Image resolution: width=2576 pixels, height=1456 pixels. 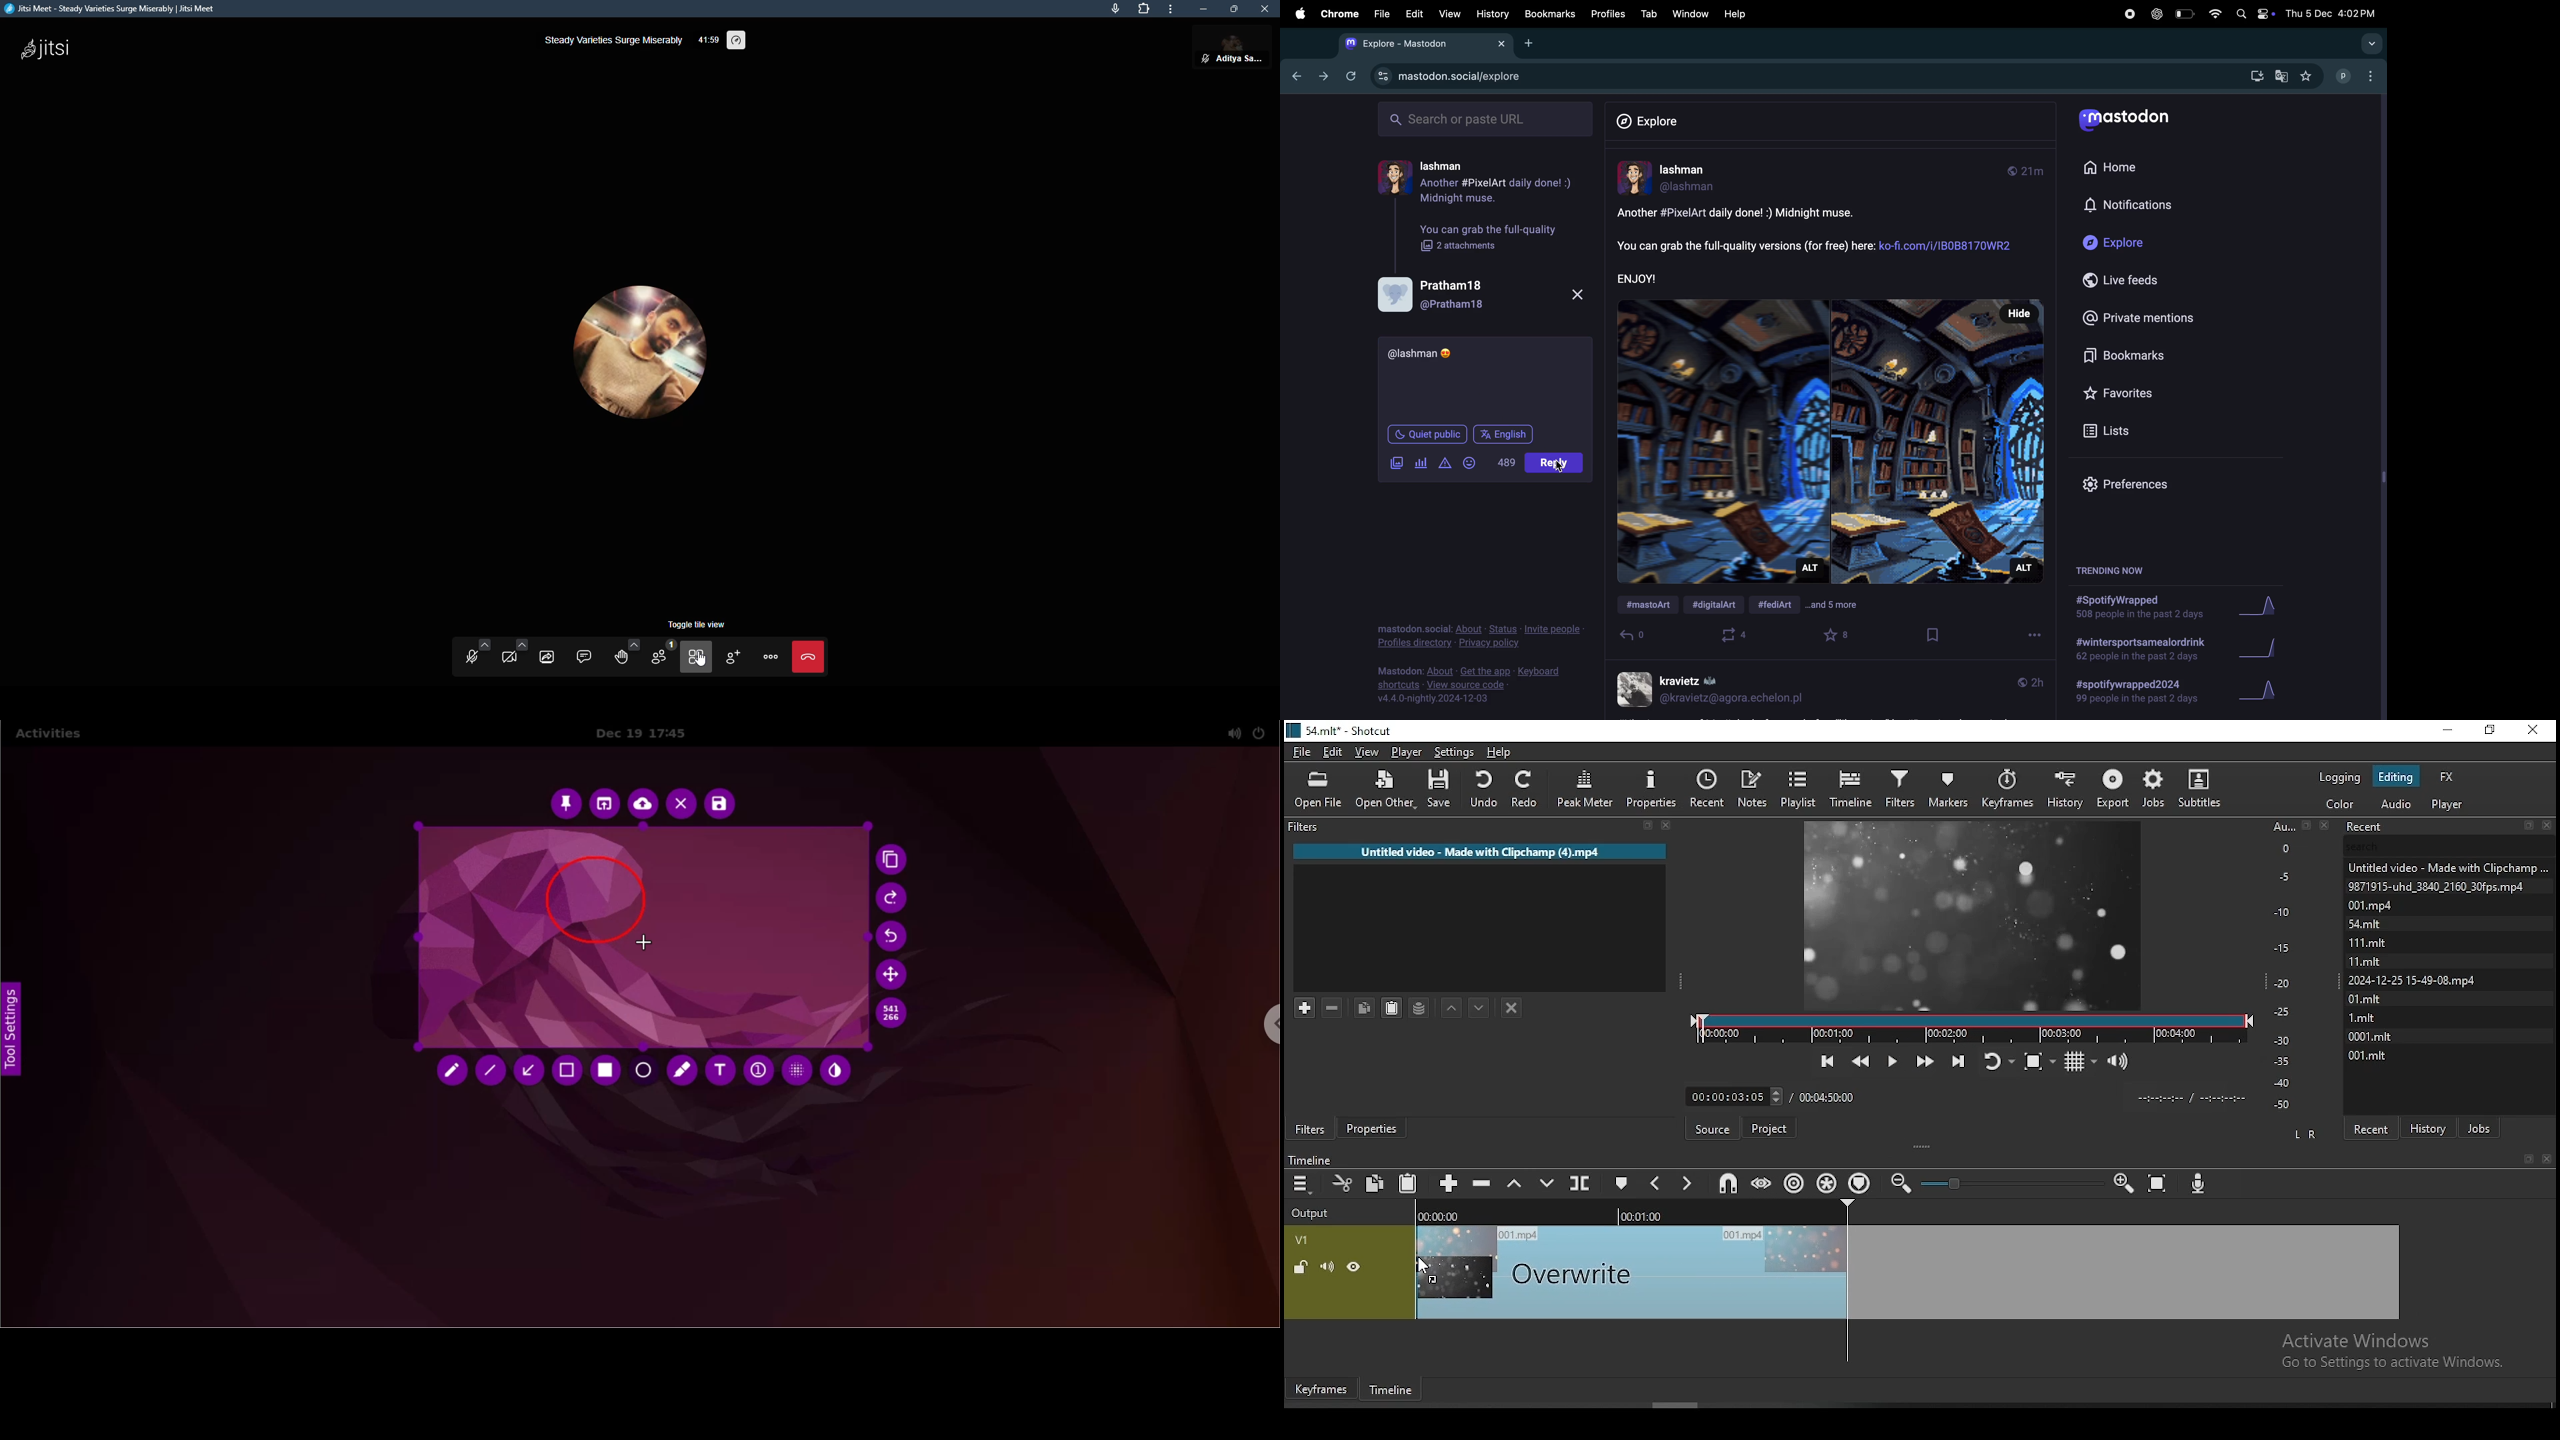 What do you see at coordinates (1305, 1005) in the screenshot?
I see `add filter` at bounding box center [1305, 1005].